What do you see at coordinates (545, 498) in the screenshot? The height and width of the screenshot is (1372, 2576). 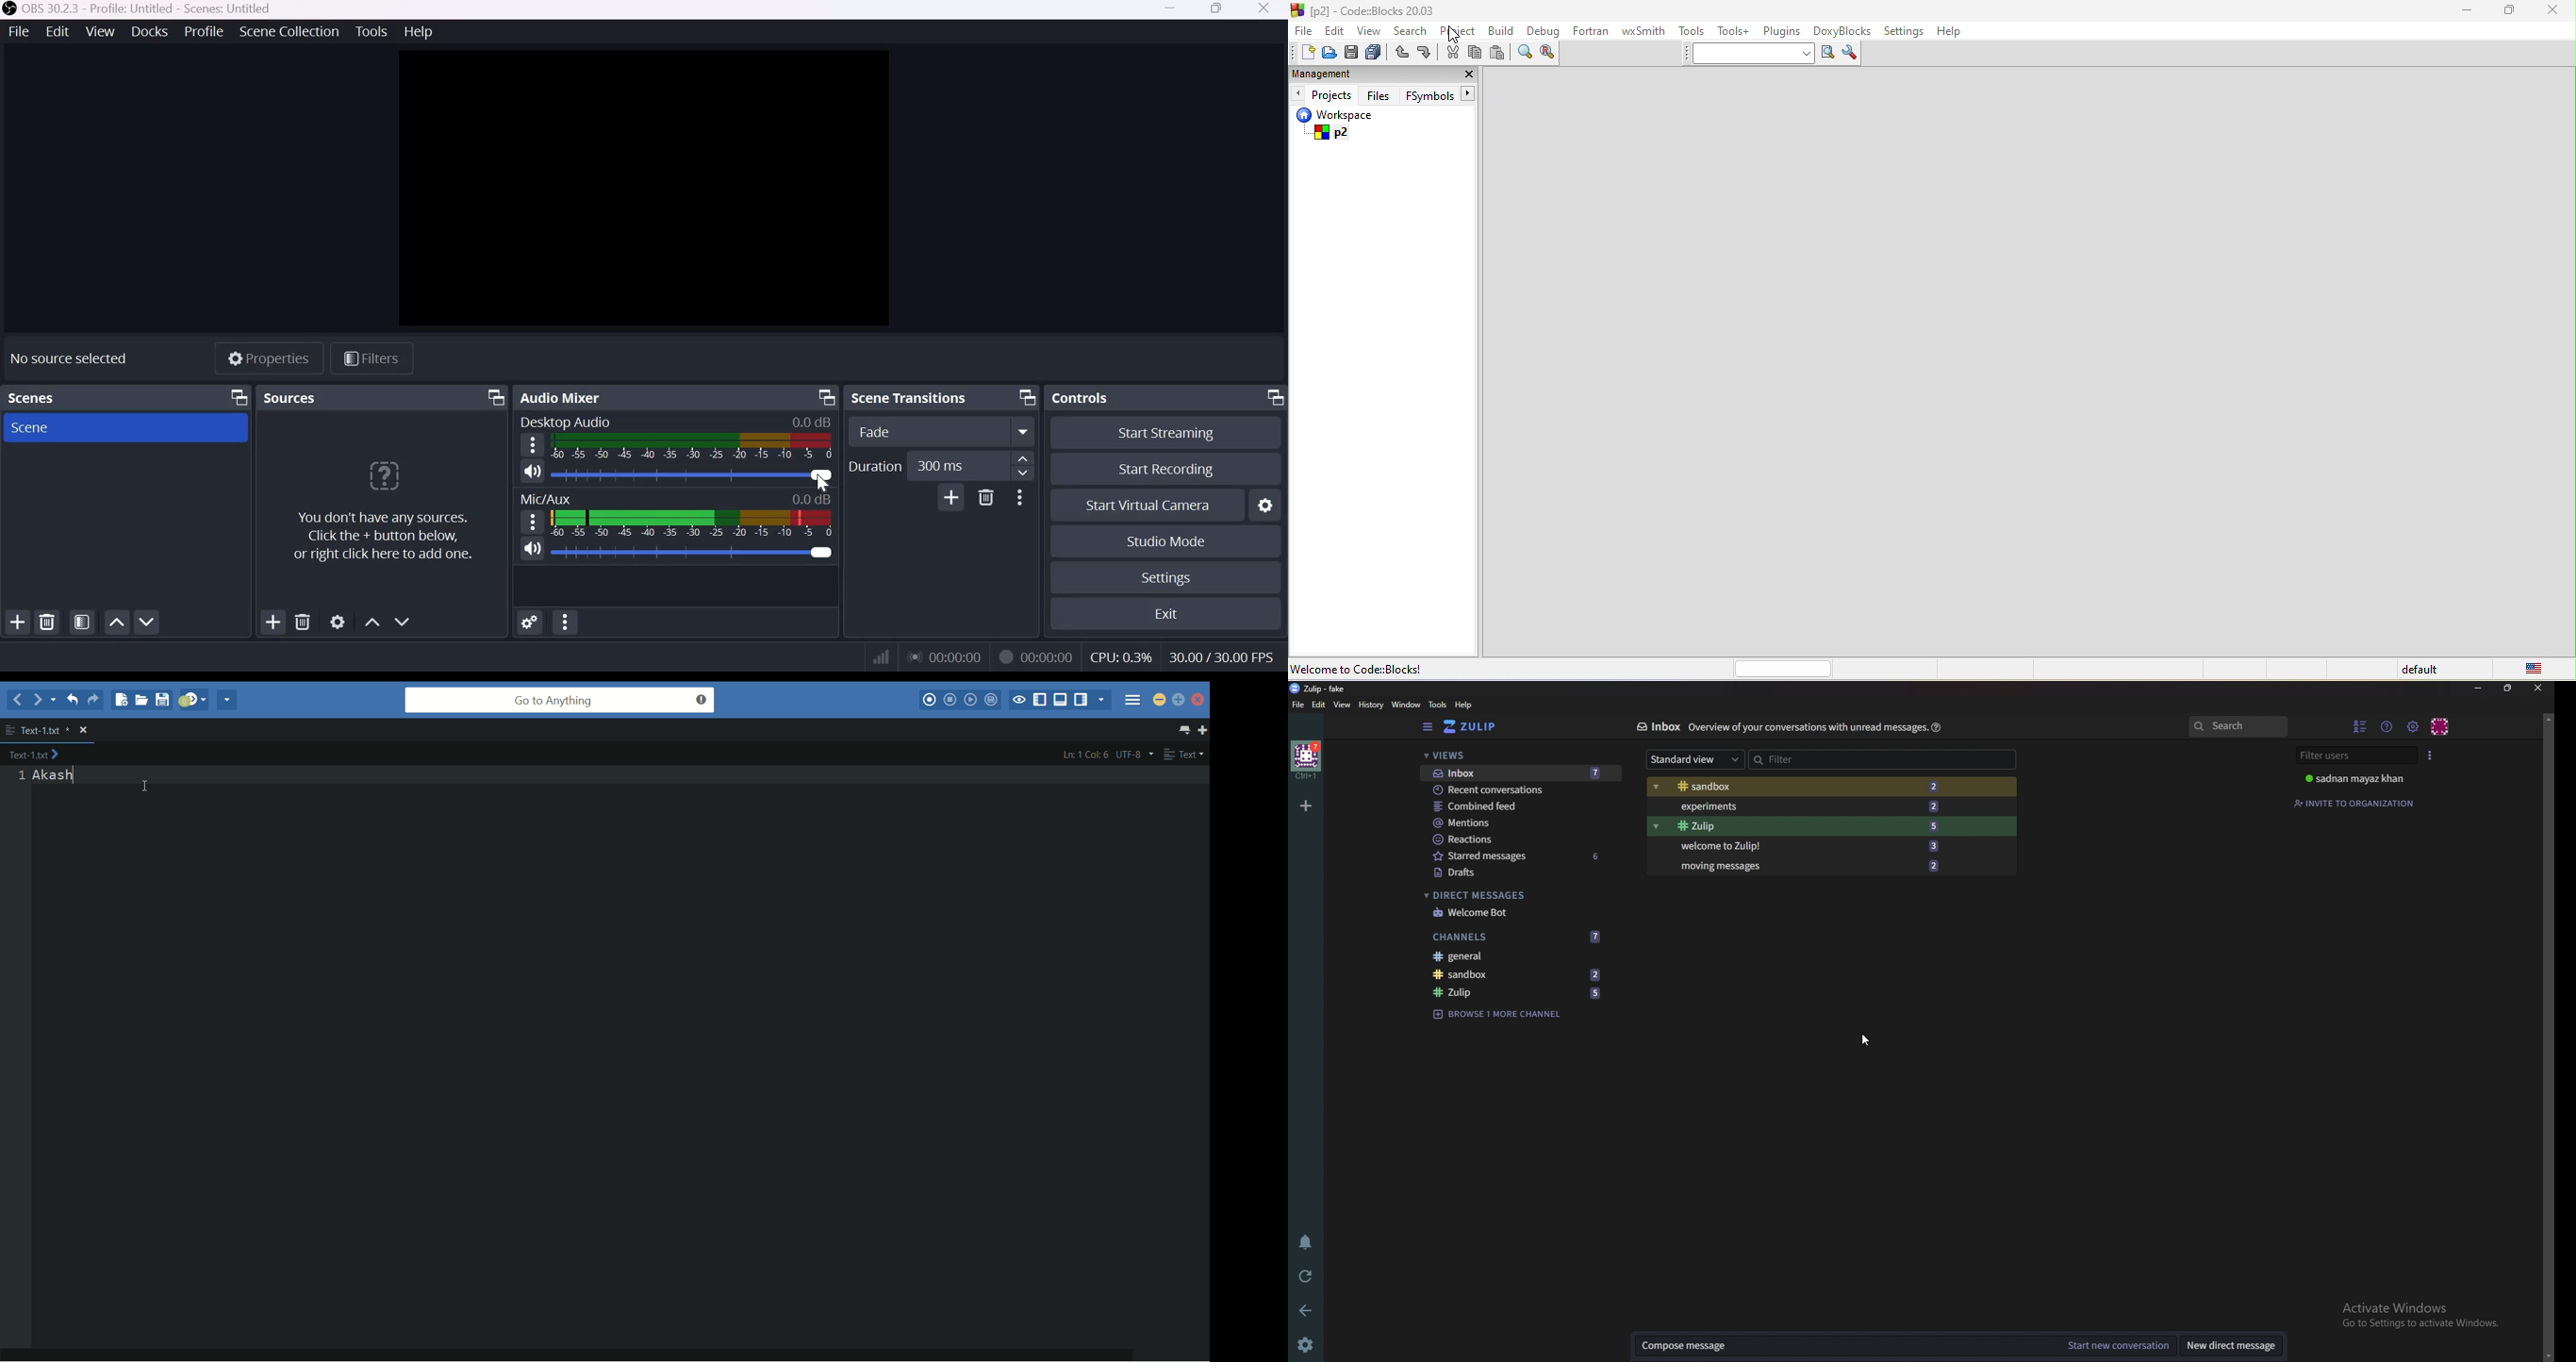 I see `Mic/Aux` at bounding box center [545, 498].